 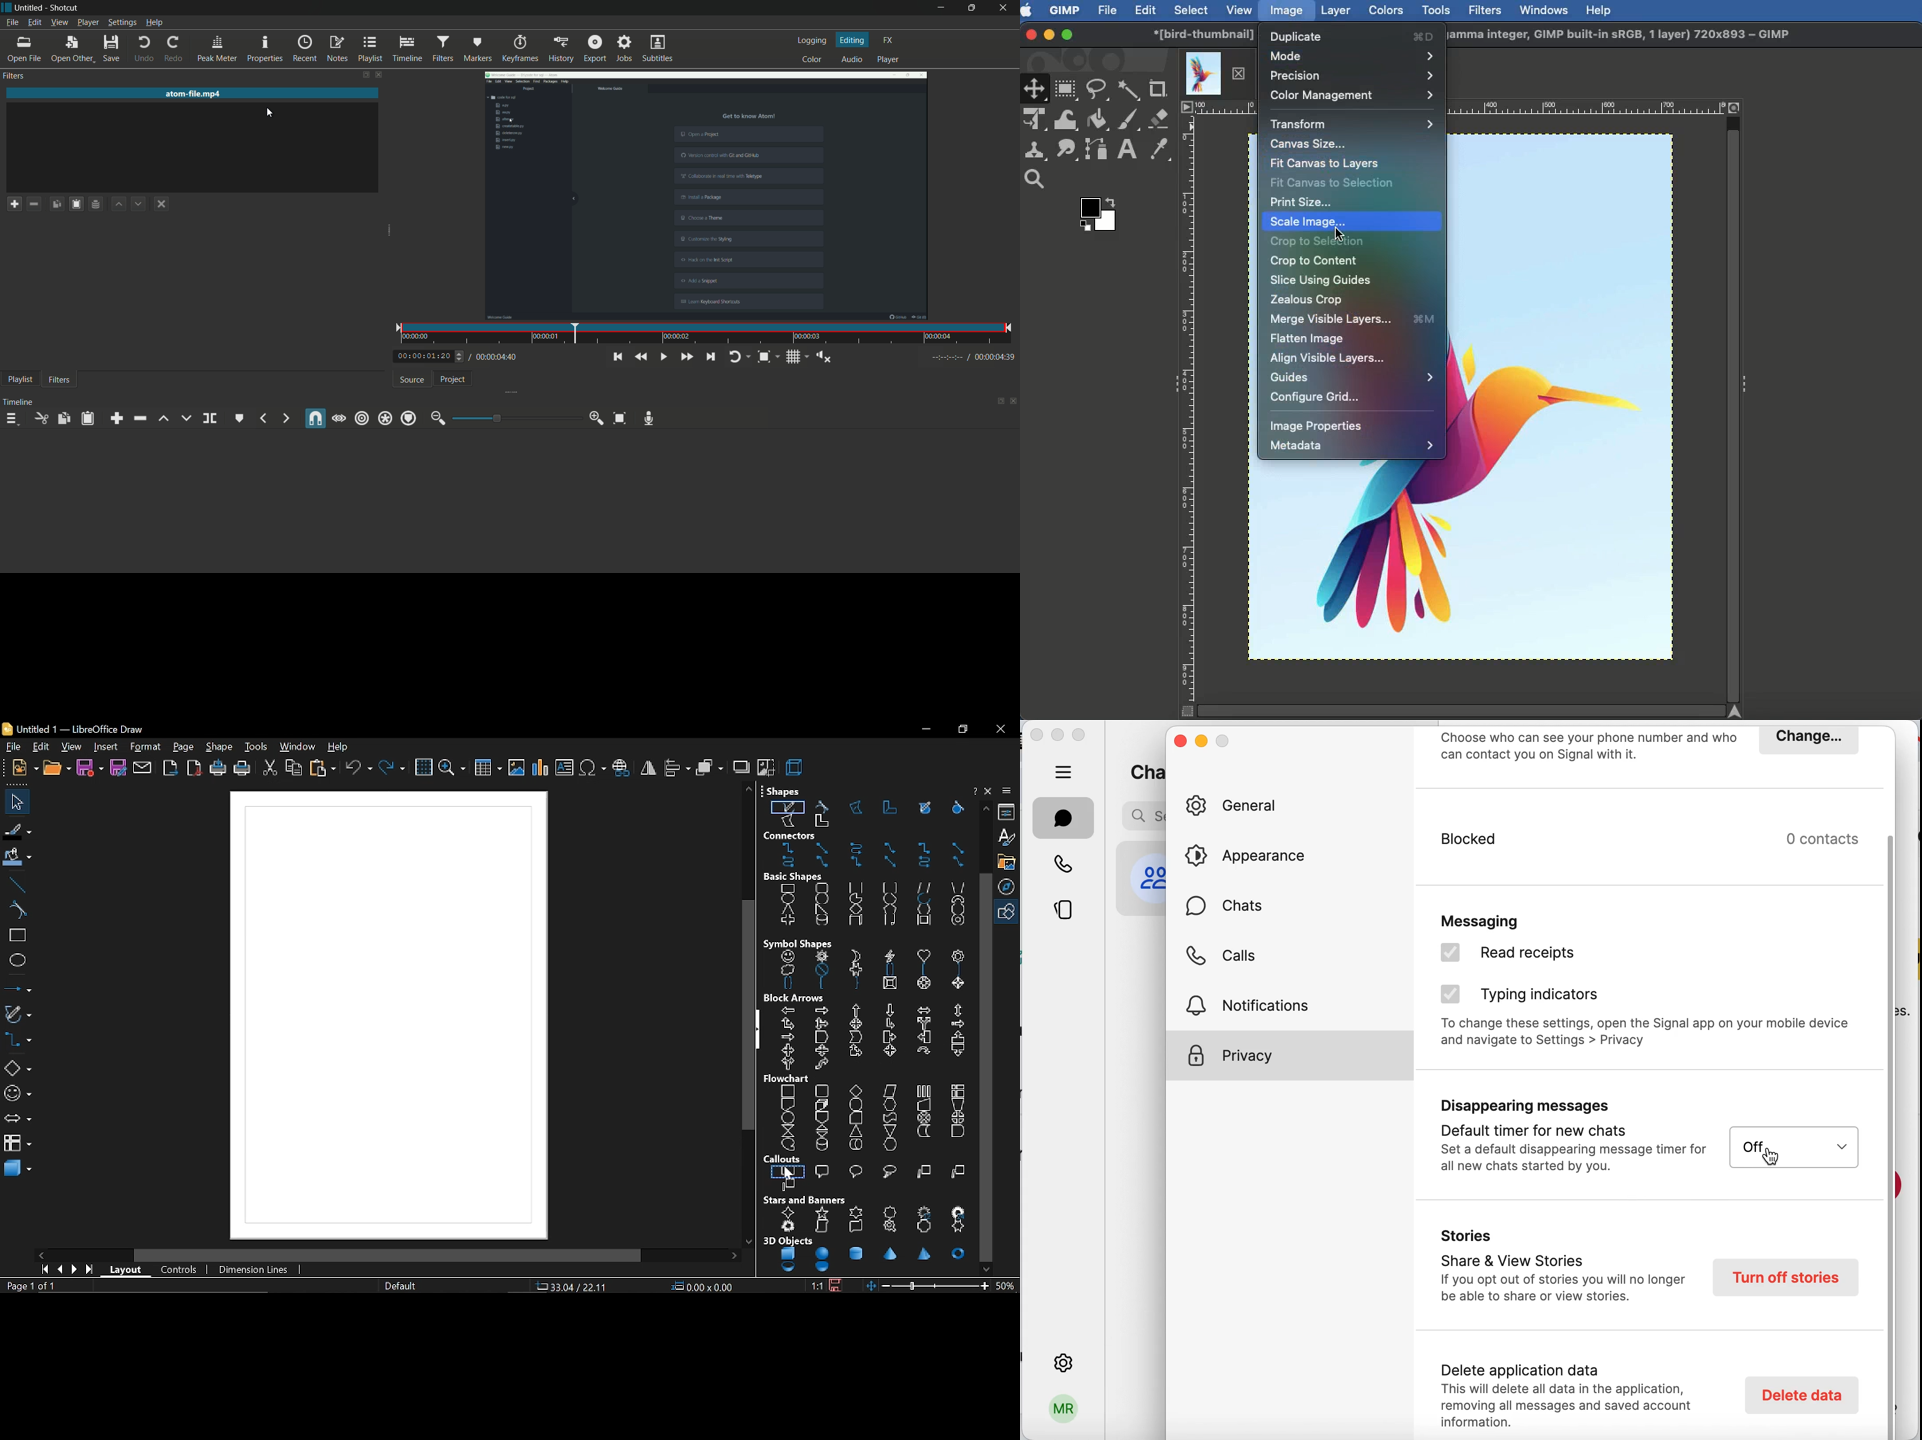 What do you see at coordinates (519, 48) in the screenshot?
I see `keyframes` at bounding box center [519, 48].